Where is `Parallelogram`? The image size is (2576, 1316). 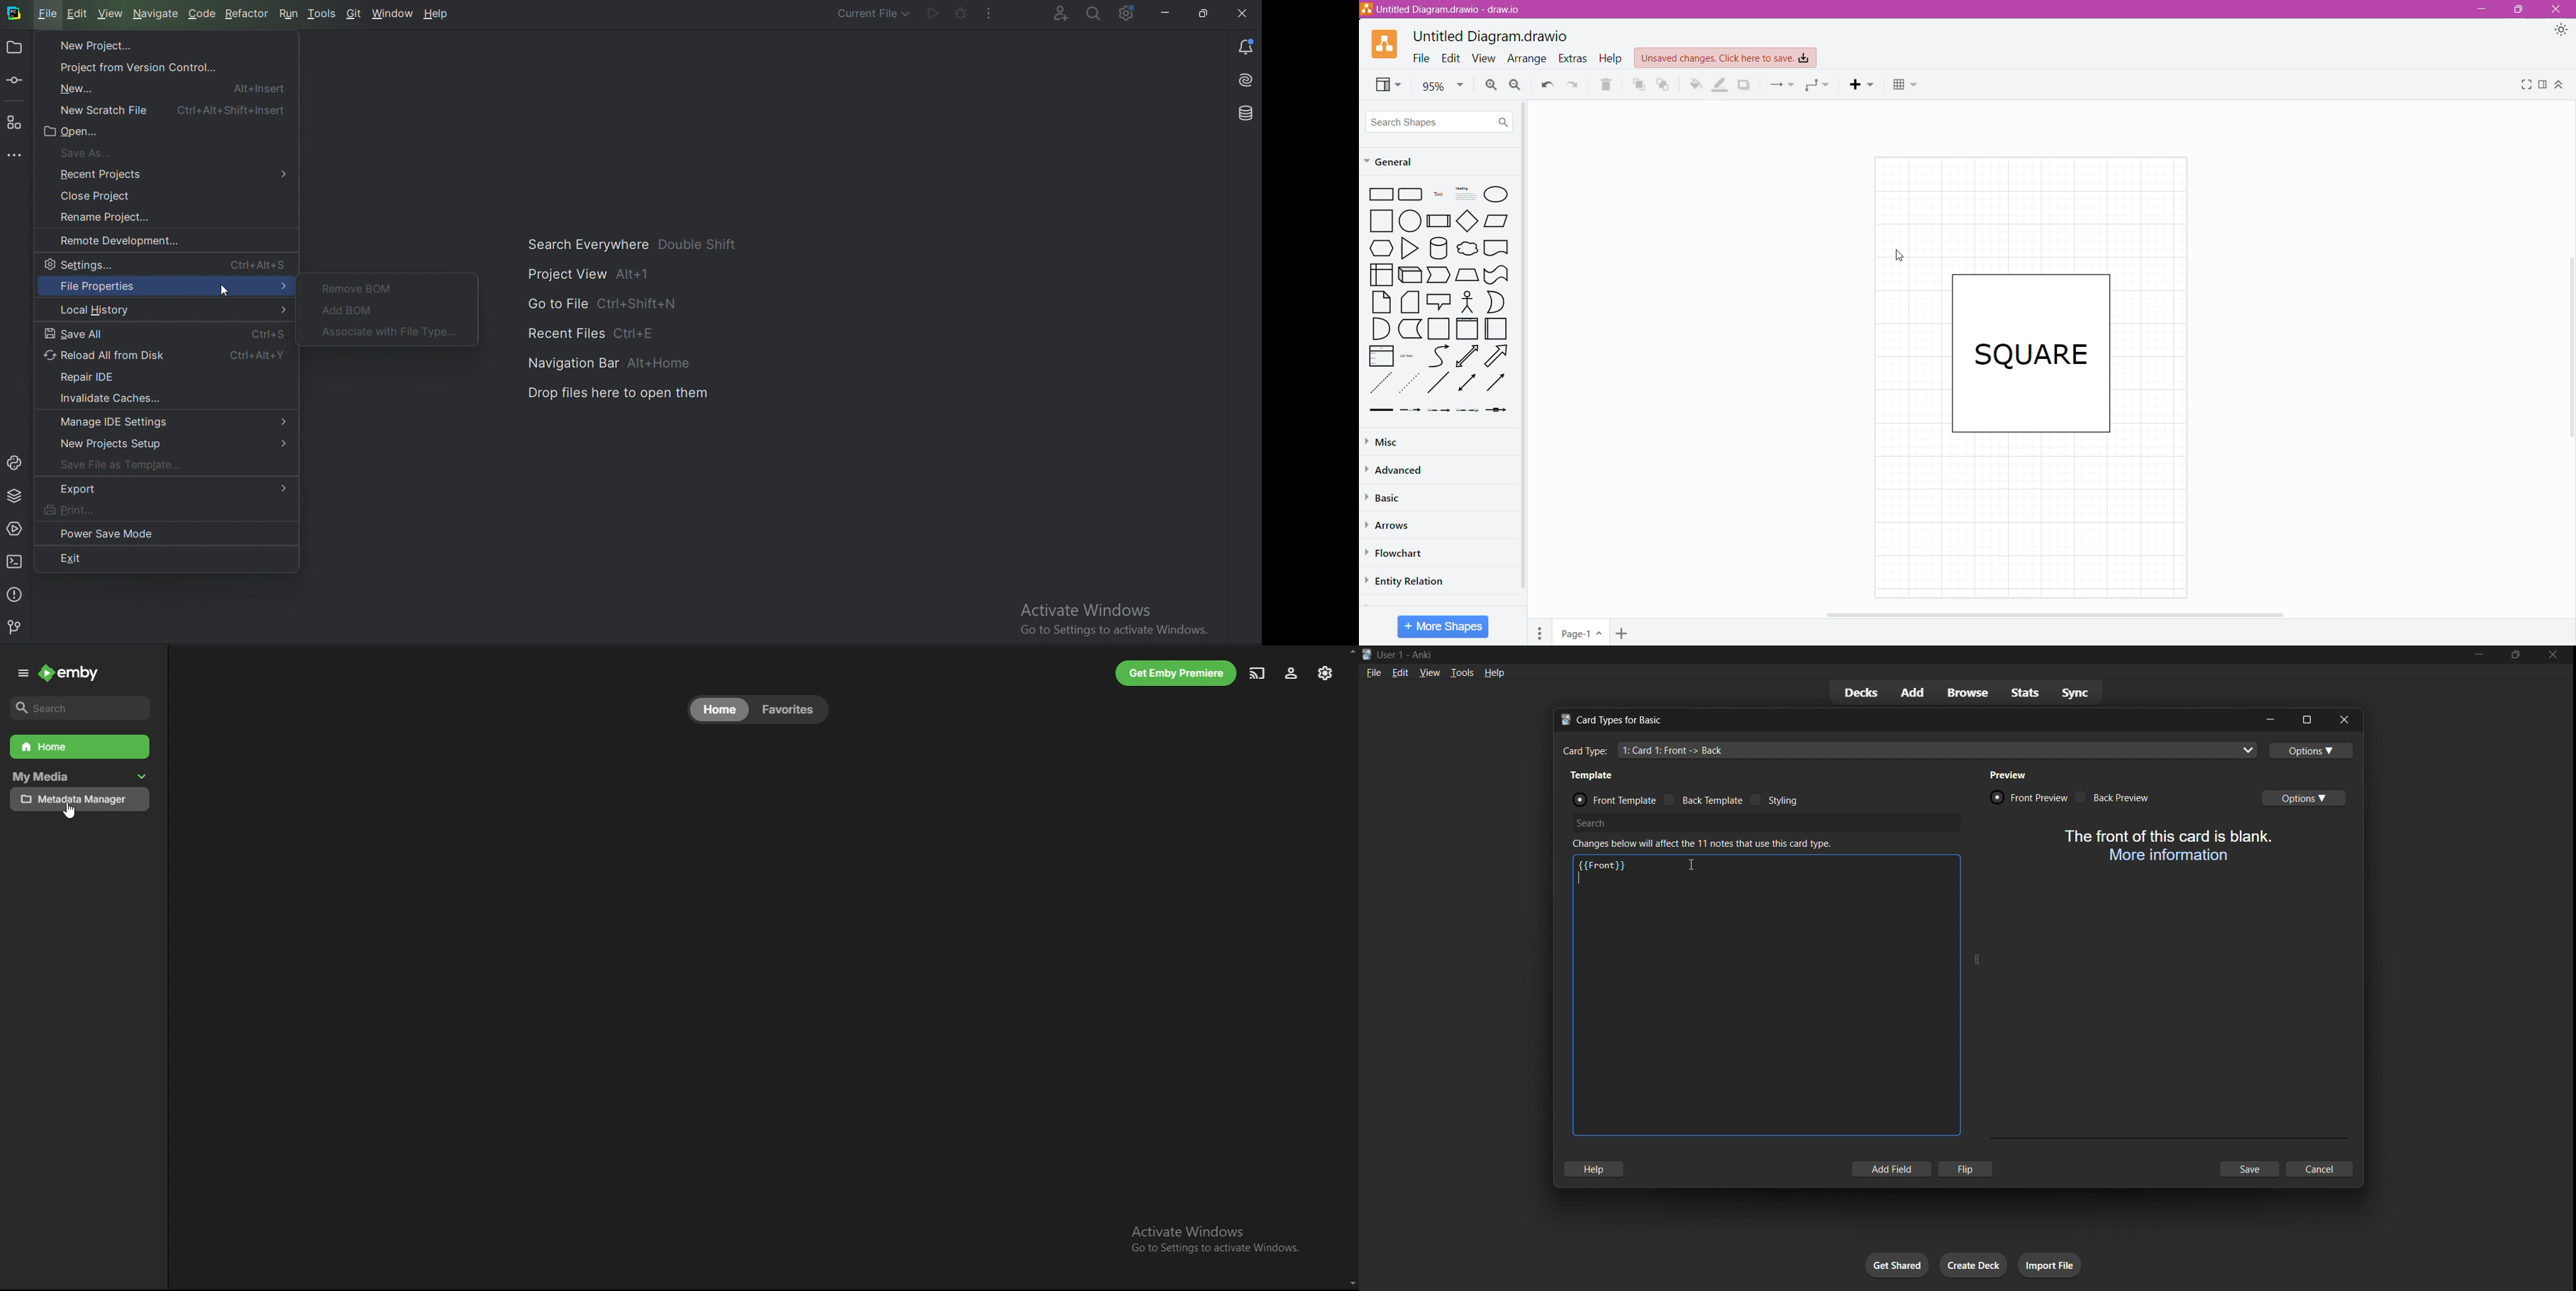 Parallelogram is located at coordinates (1497, 221).